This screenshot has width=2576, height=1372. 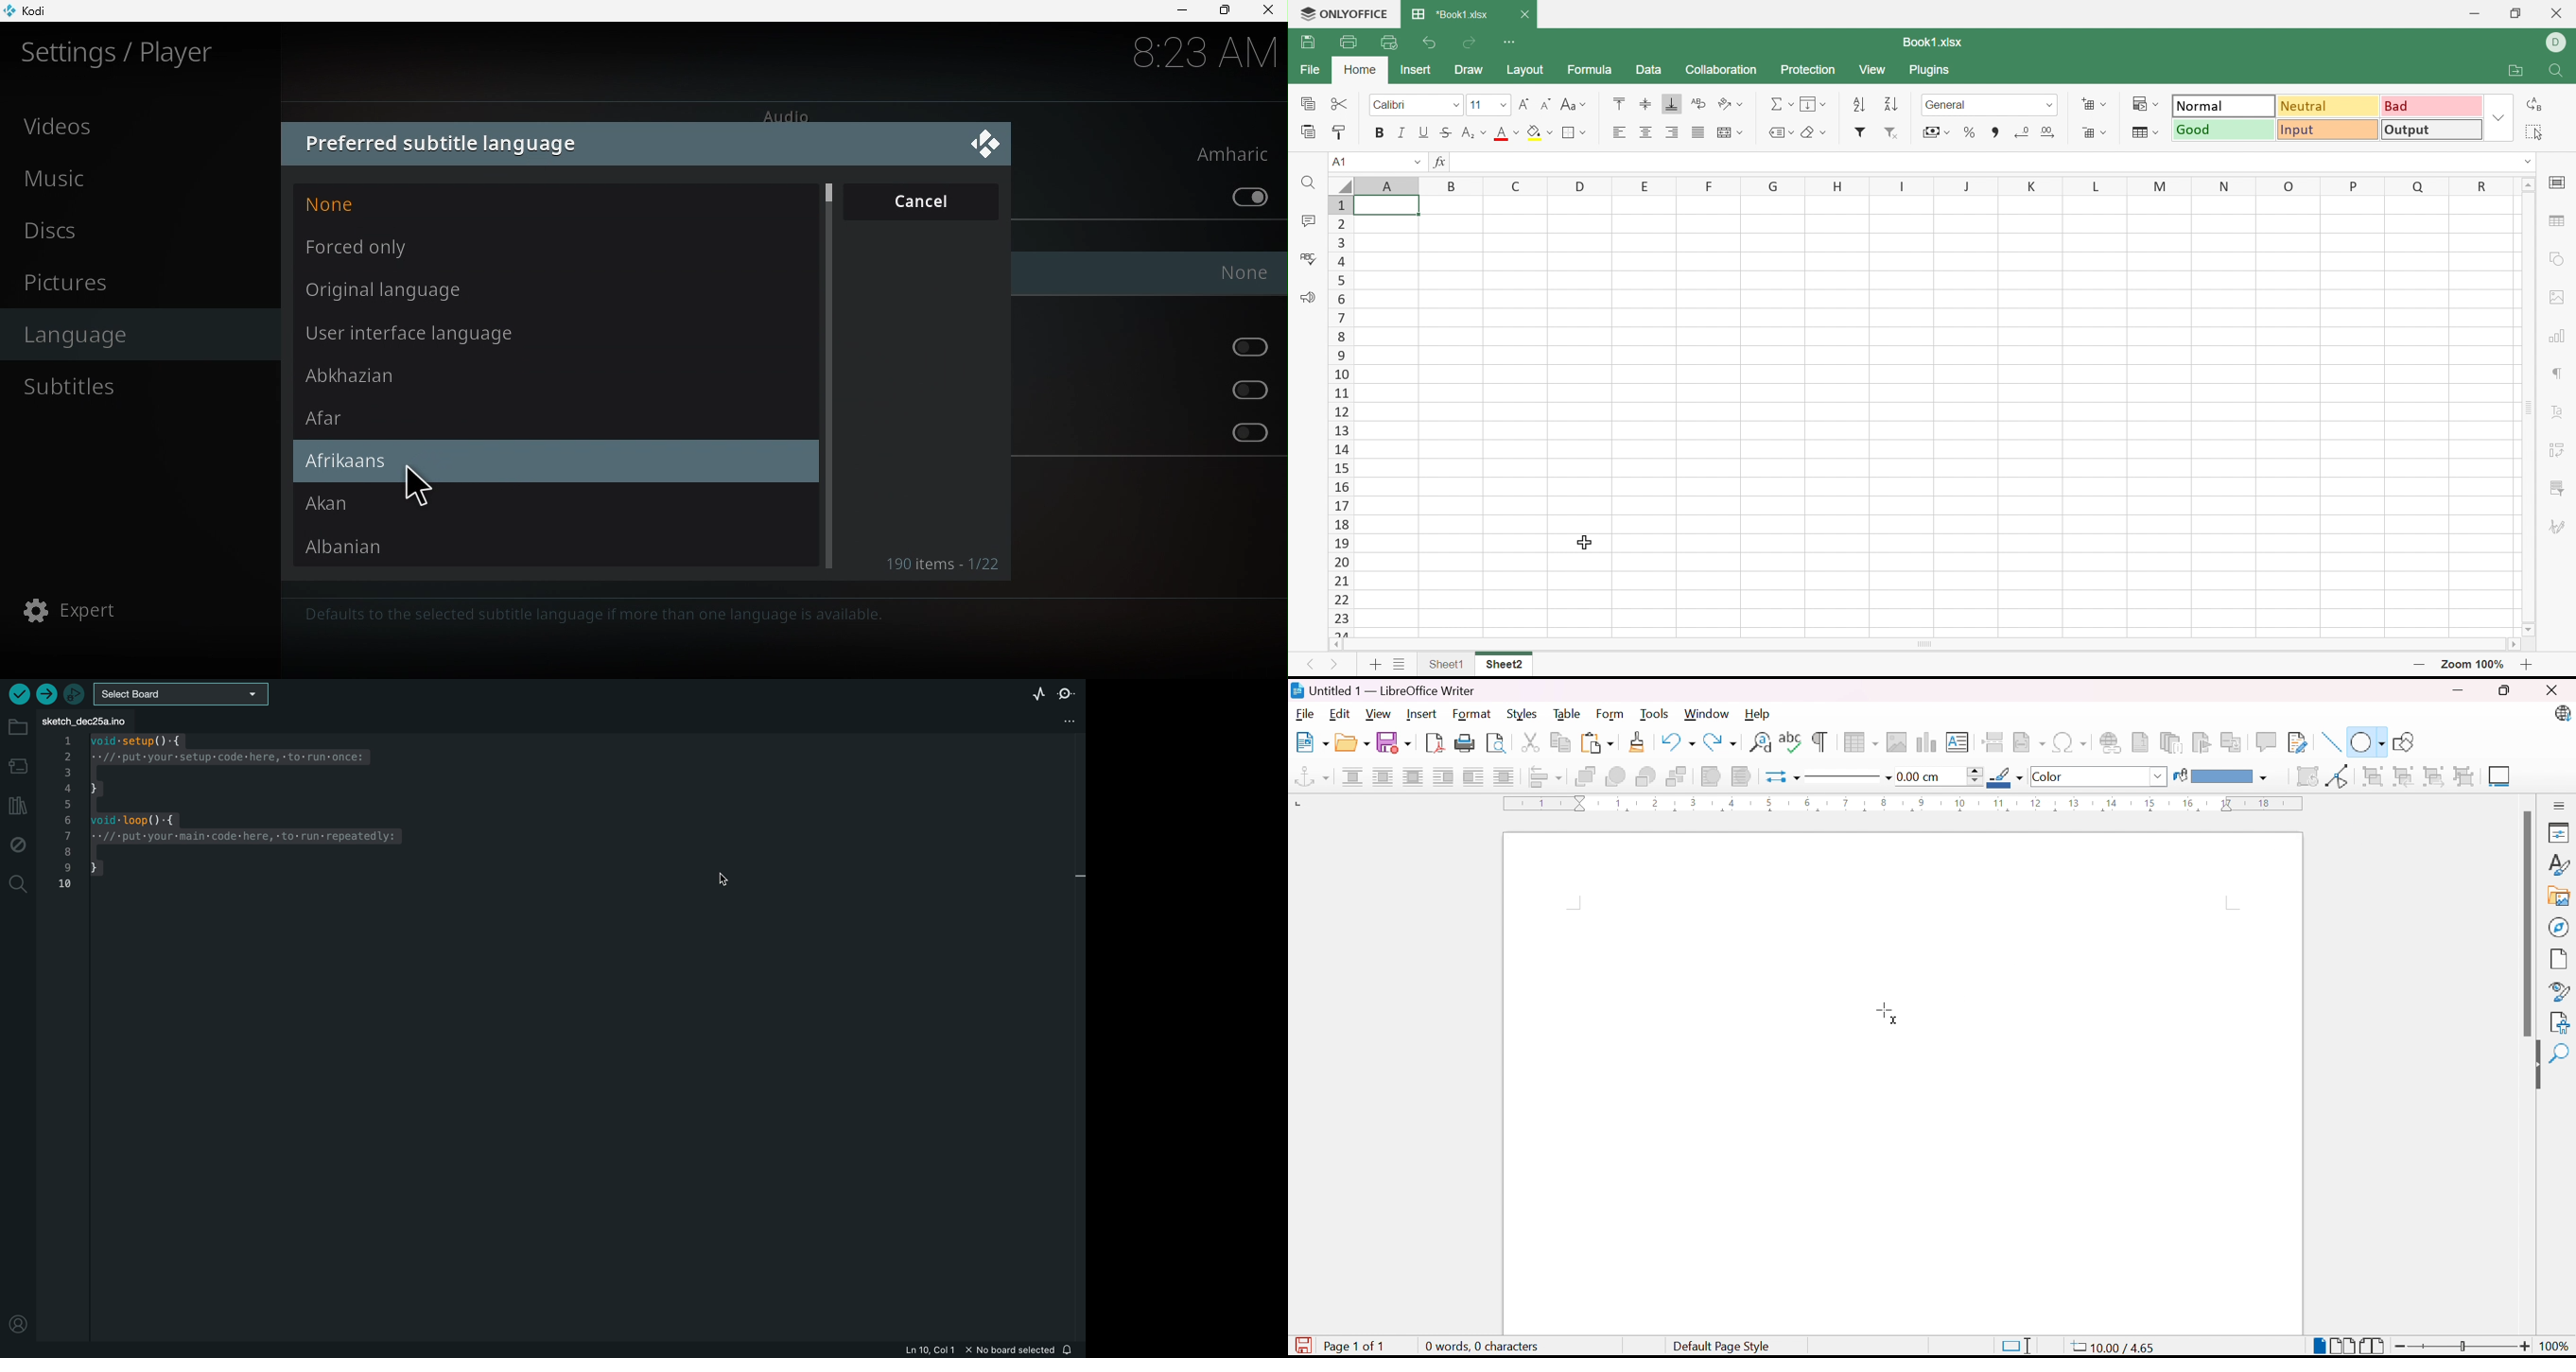 What do you see at coordinates (1445, 131) in the screenshot?
I see `Strikethrough` at bounding box center [1445, 131].